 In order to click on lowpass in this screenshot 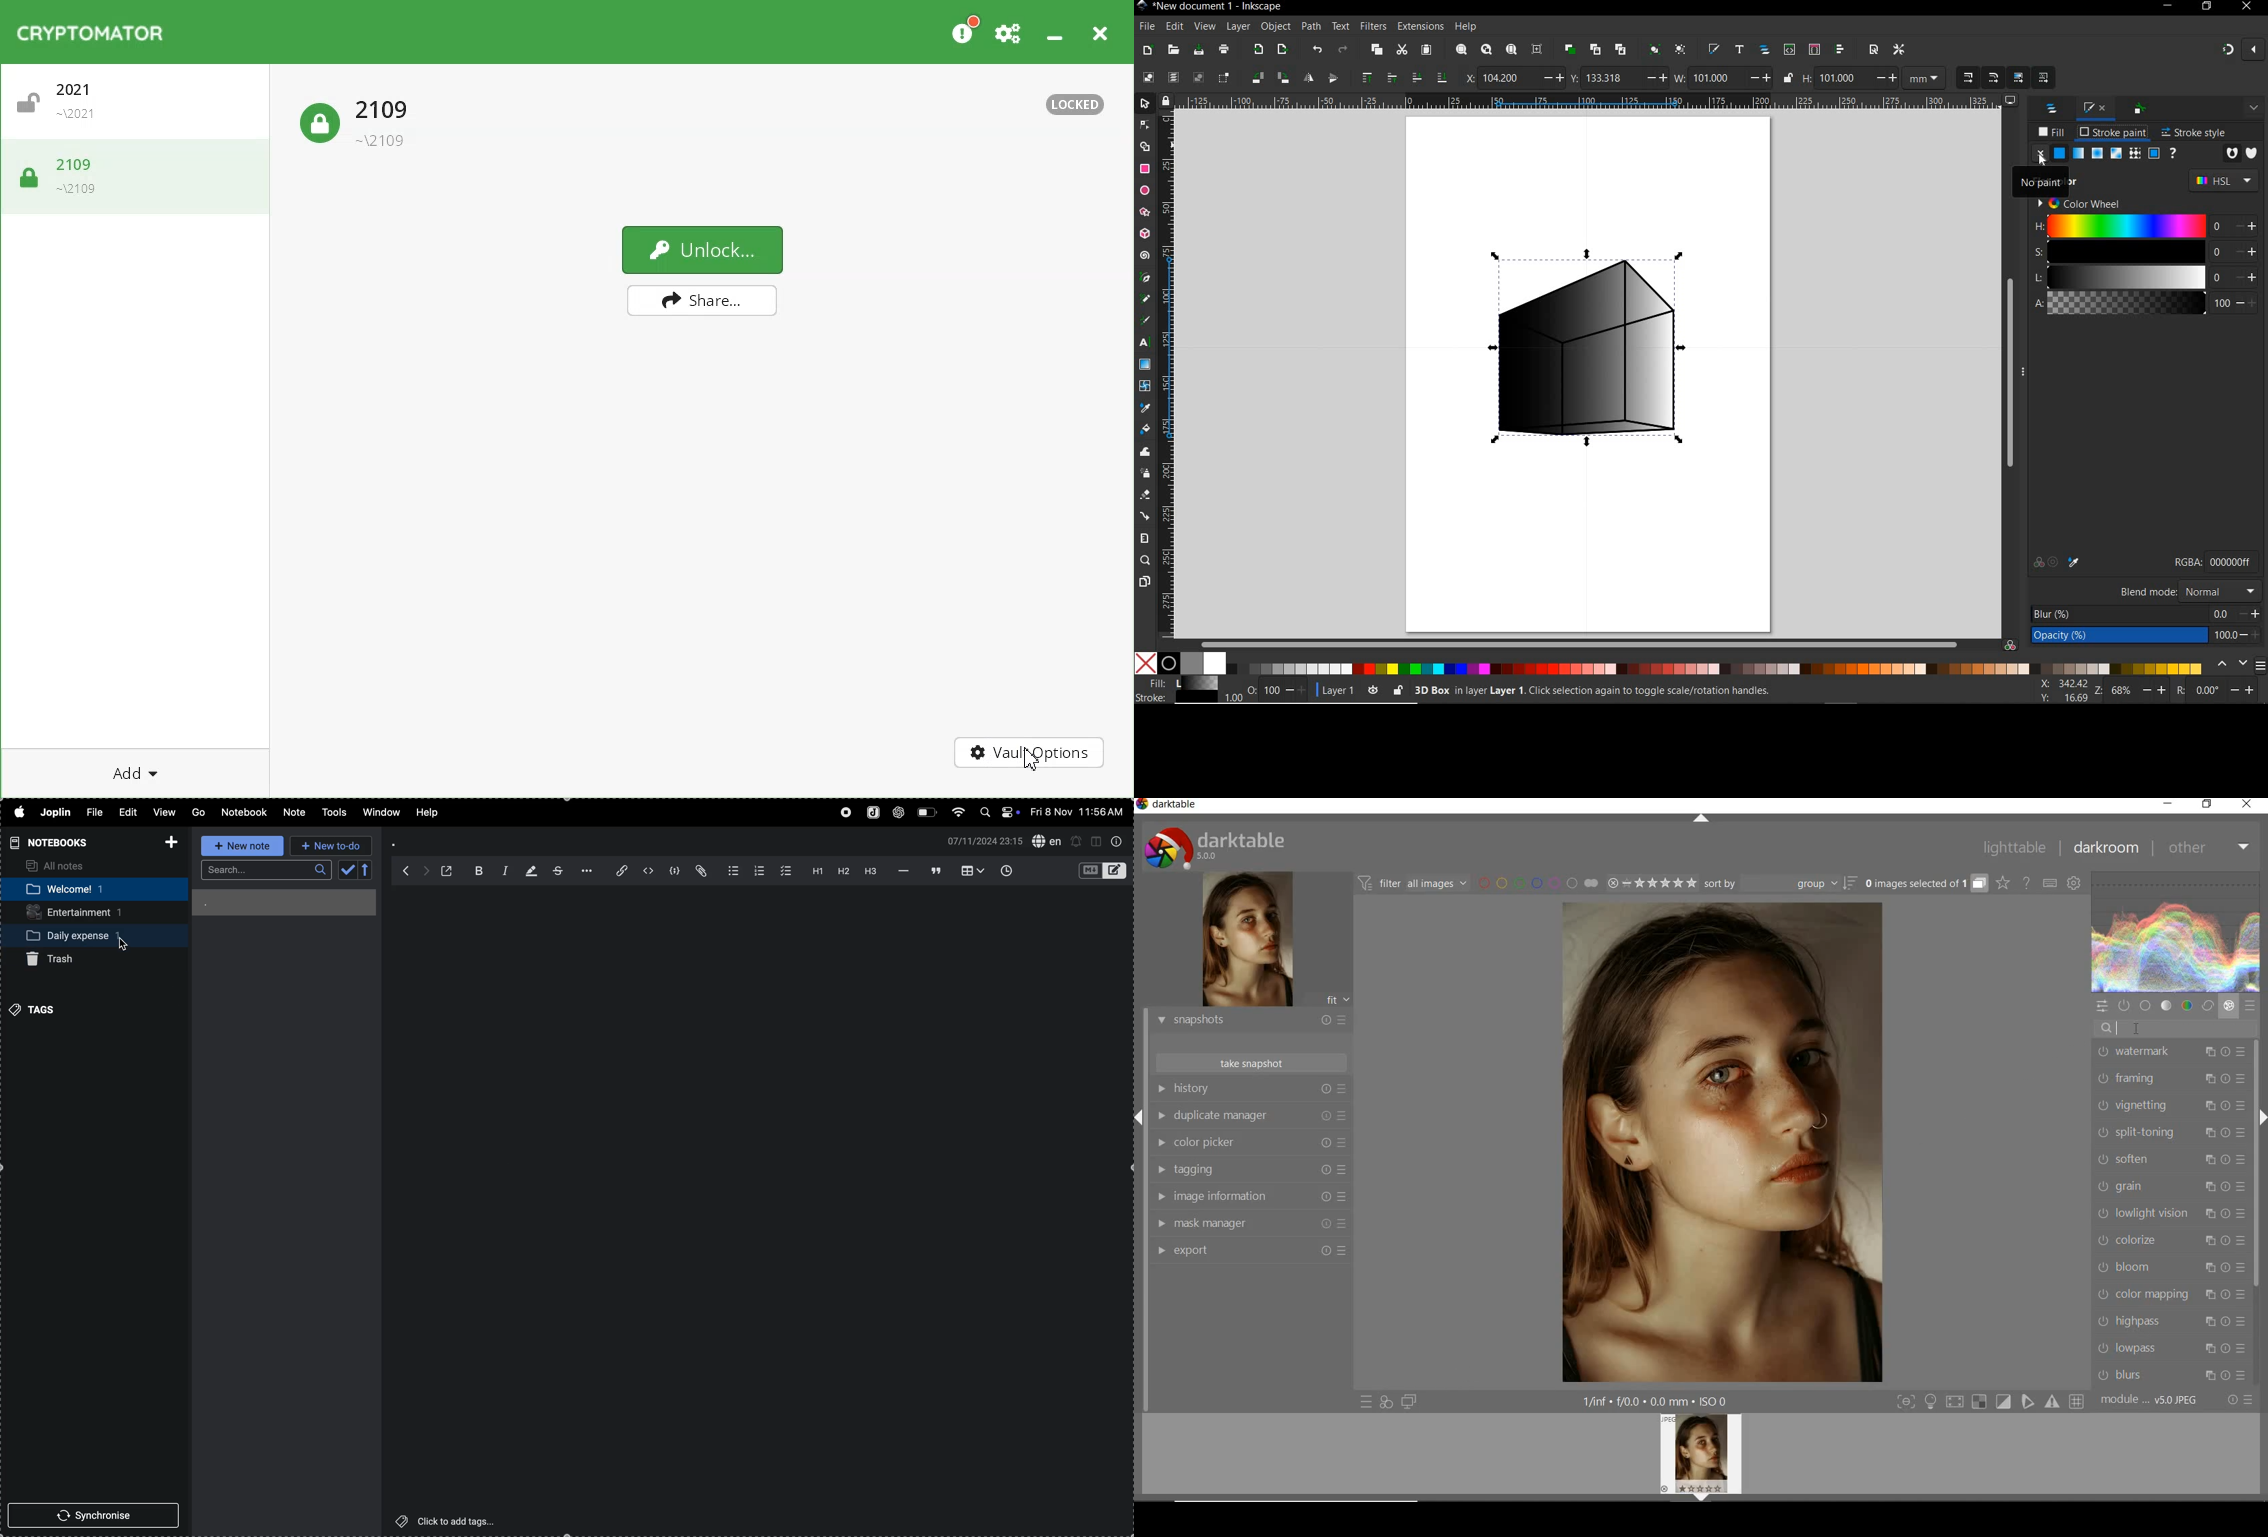, I will do `click(2171, 1349)`.